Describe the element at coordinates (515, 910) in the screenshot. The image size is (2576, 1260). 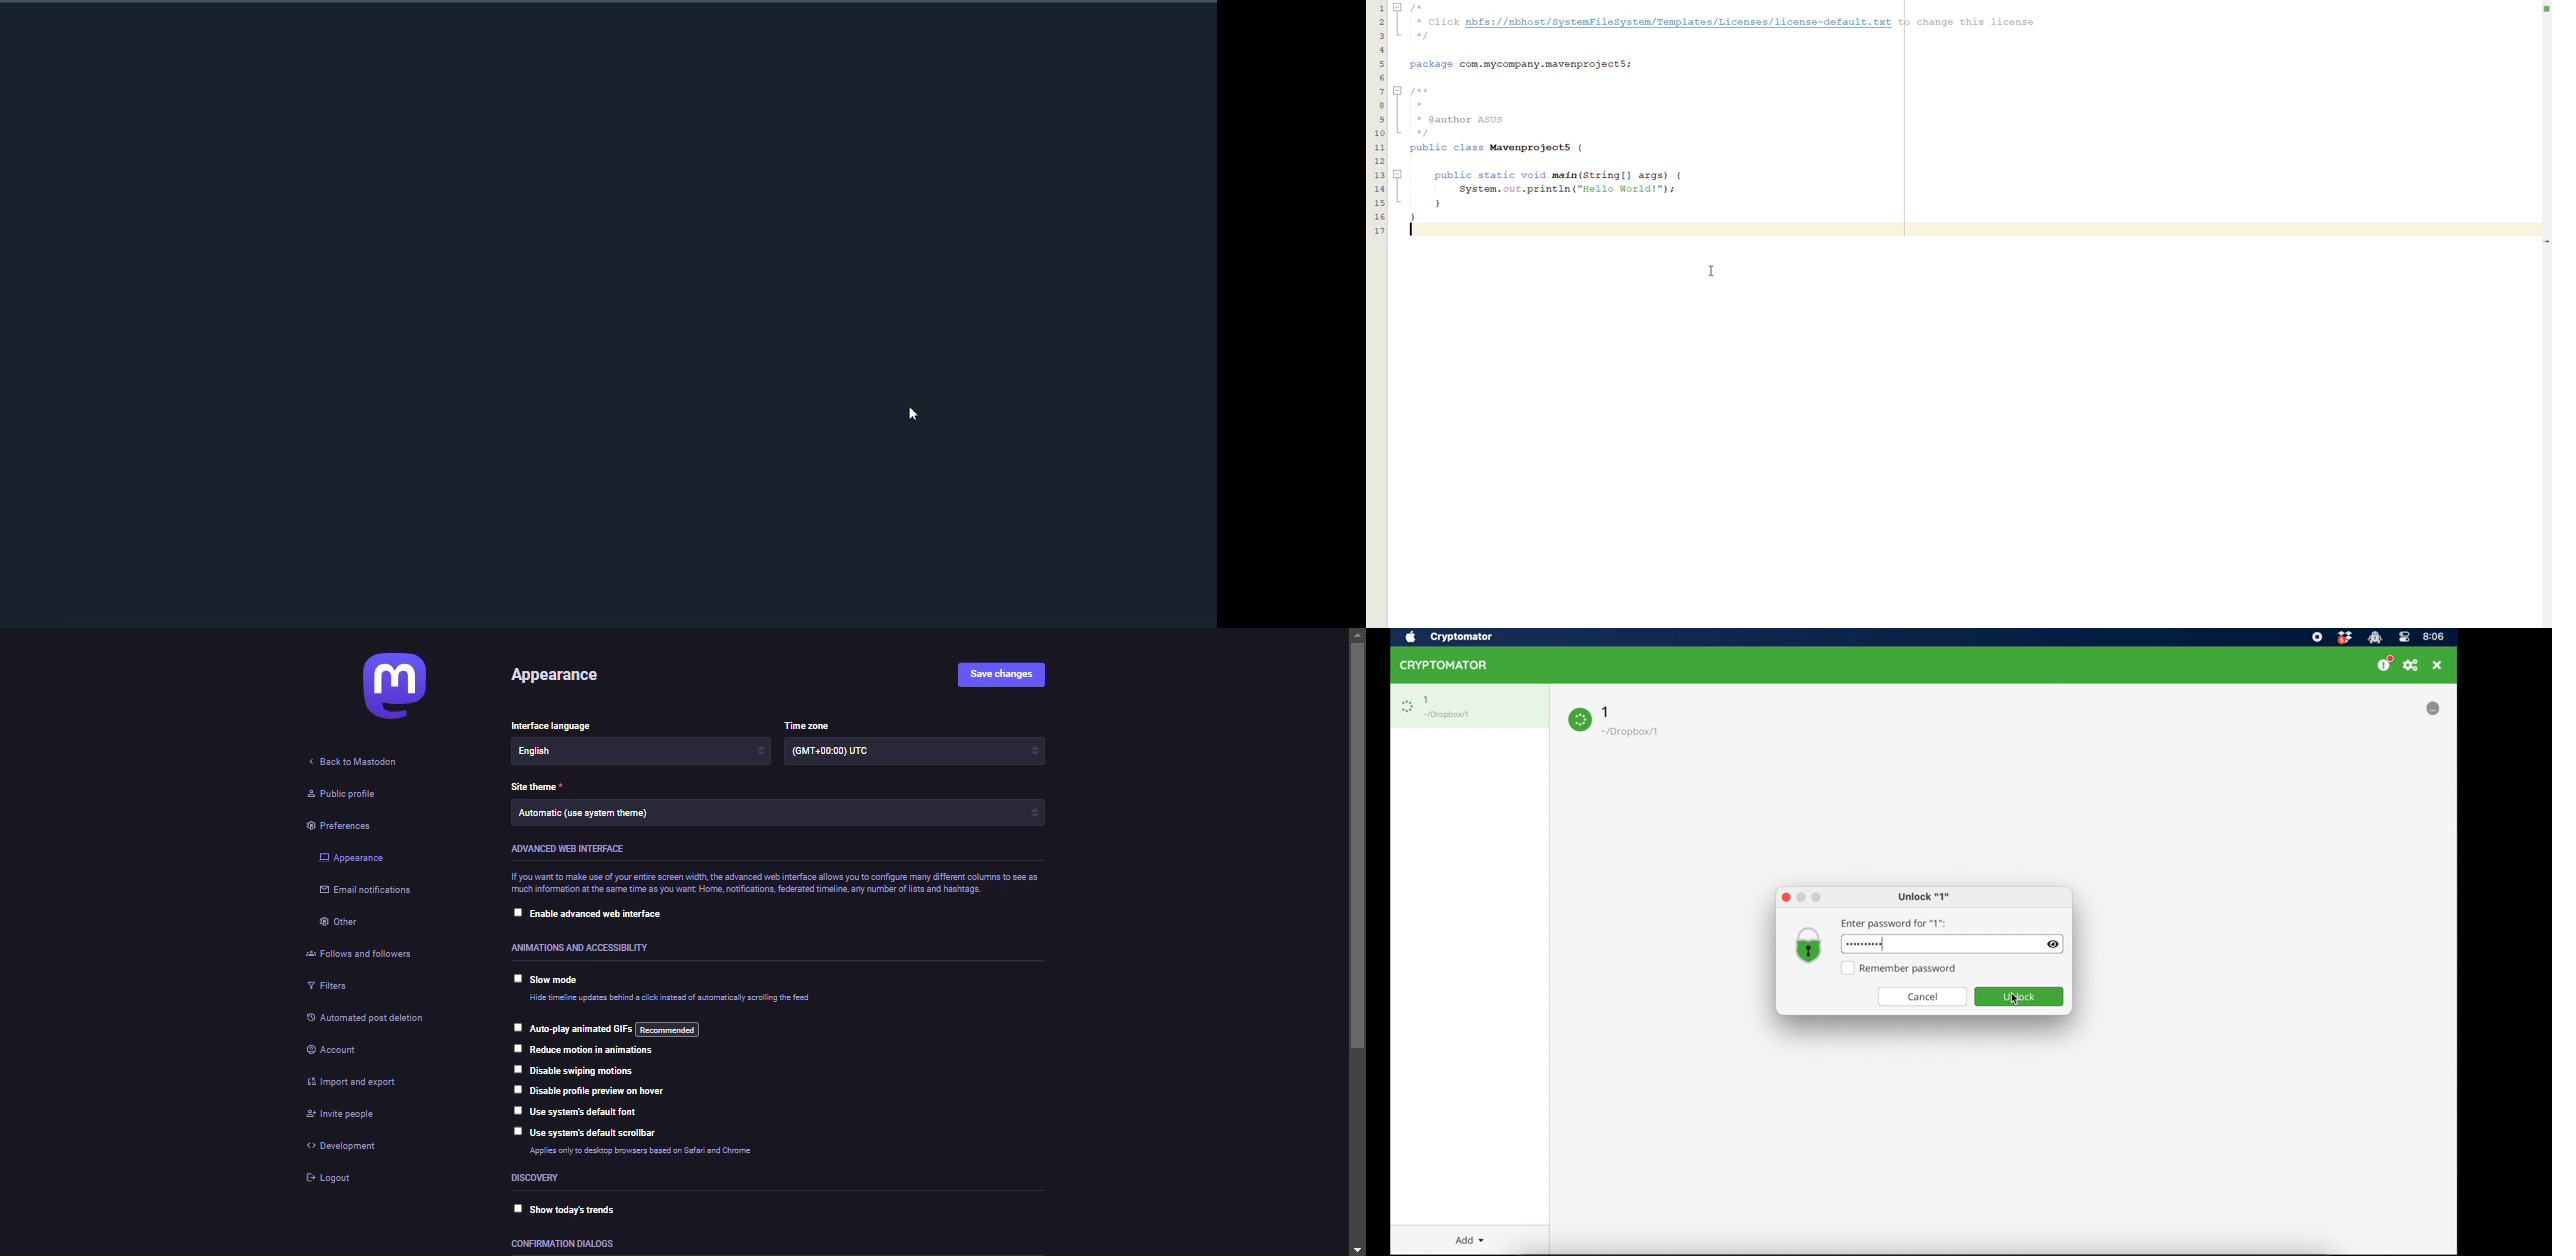
I see `click to select` at that location.